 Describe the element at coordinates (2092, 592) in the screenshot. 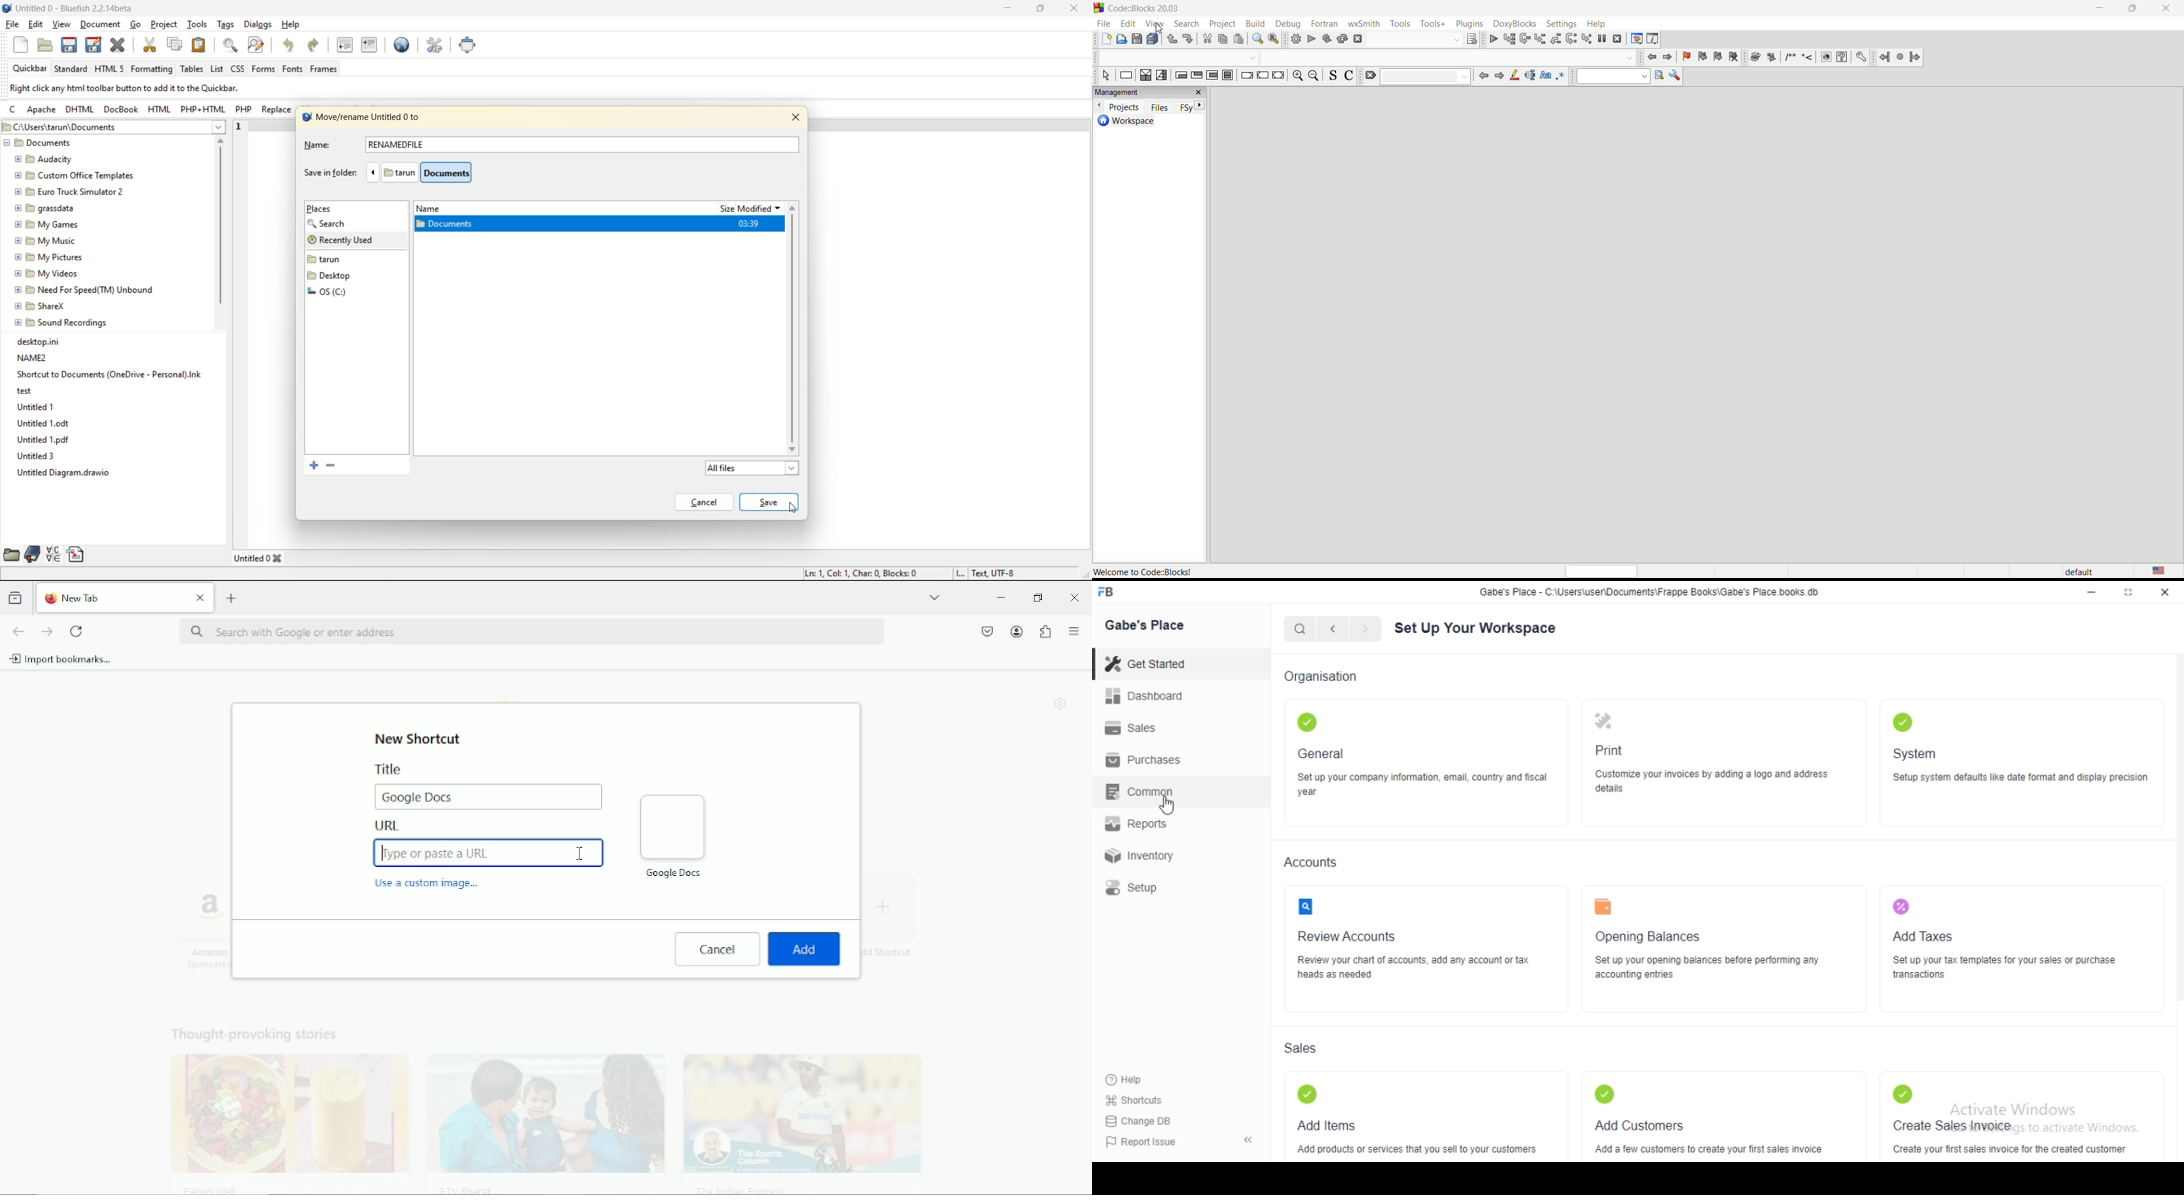

I see `minimize` at that location.